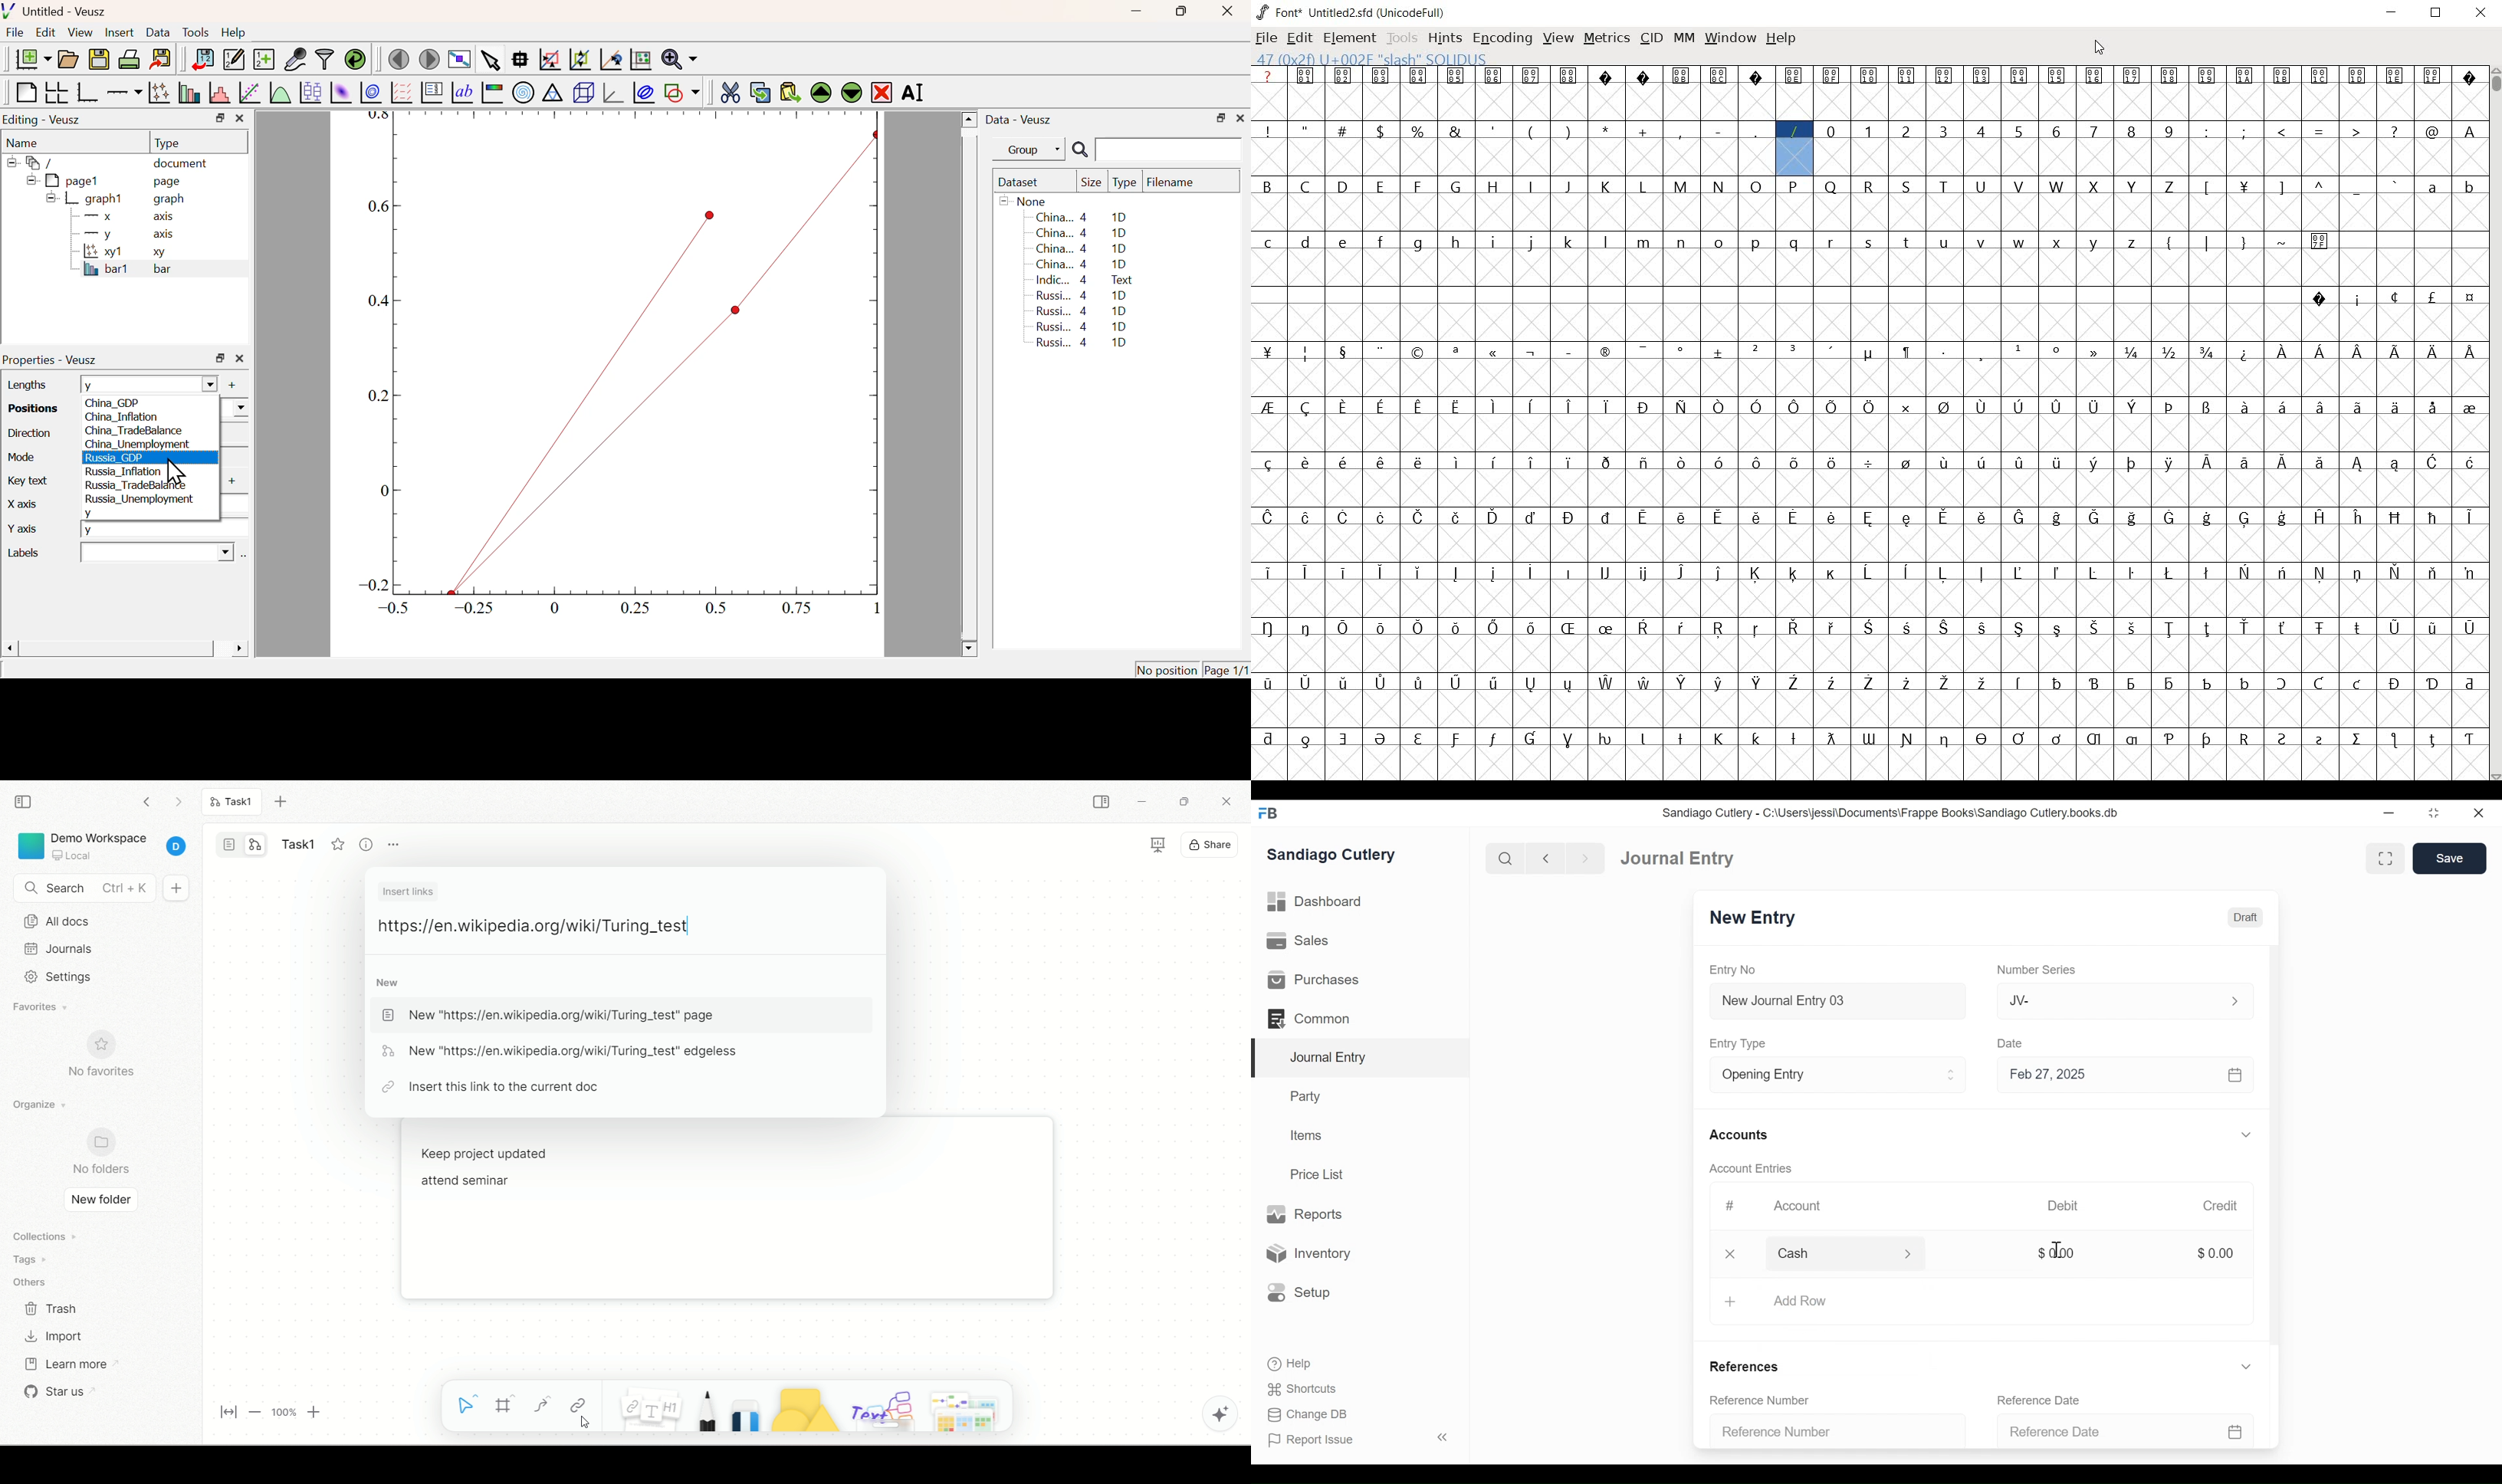  What do you see at coordinates (1755, 407) in the screenshot?
I see `glyph` at bounding box center [1755, 407].